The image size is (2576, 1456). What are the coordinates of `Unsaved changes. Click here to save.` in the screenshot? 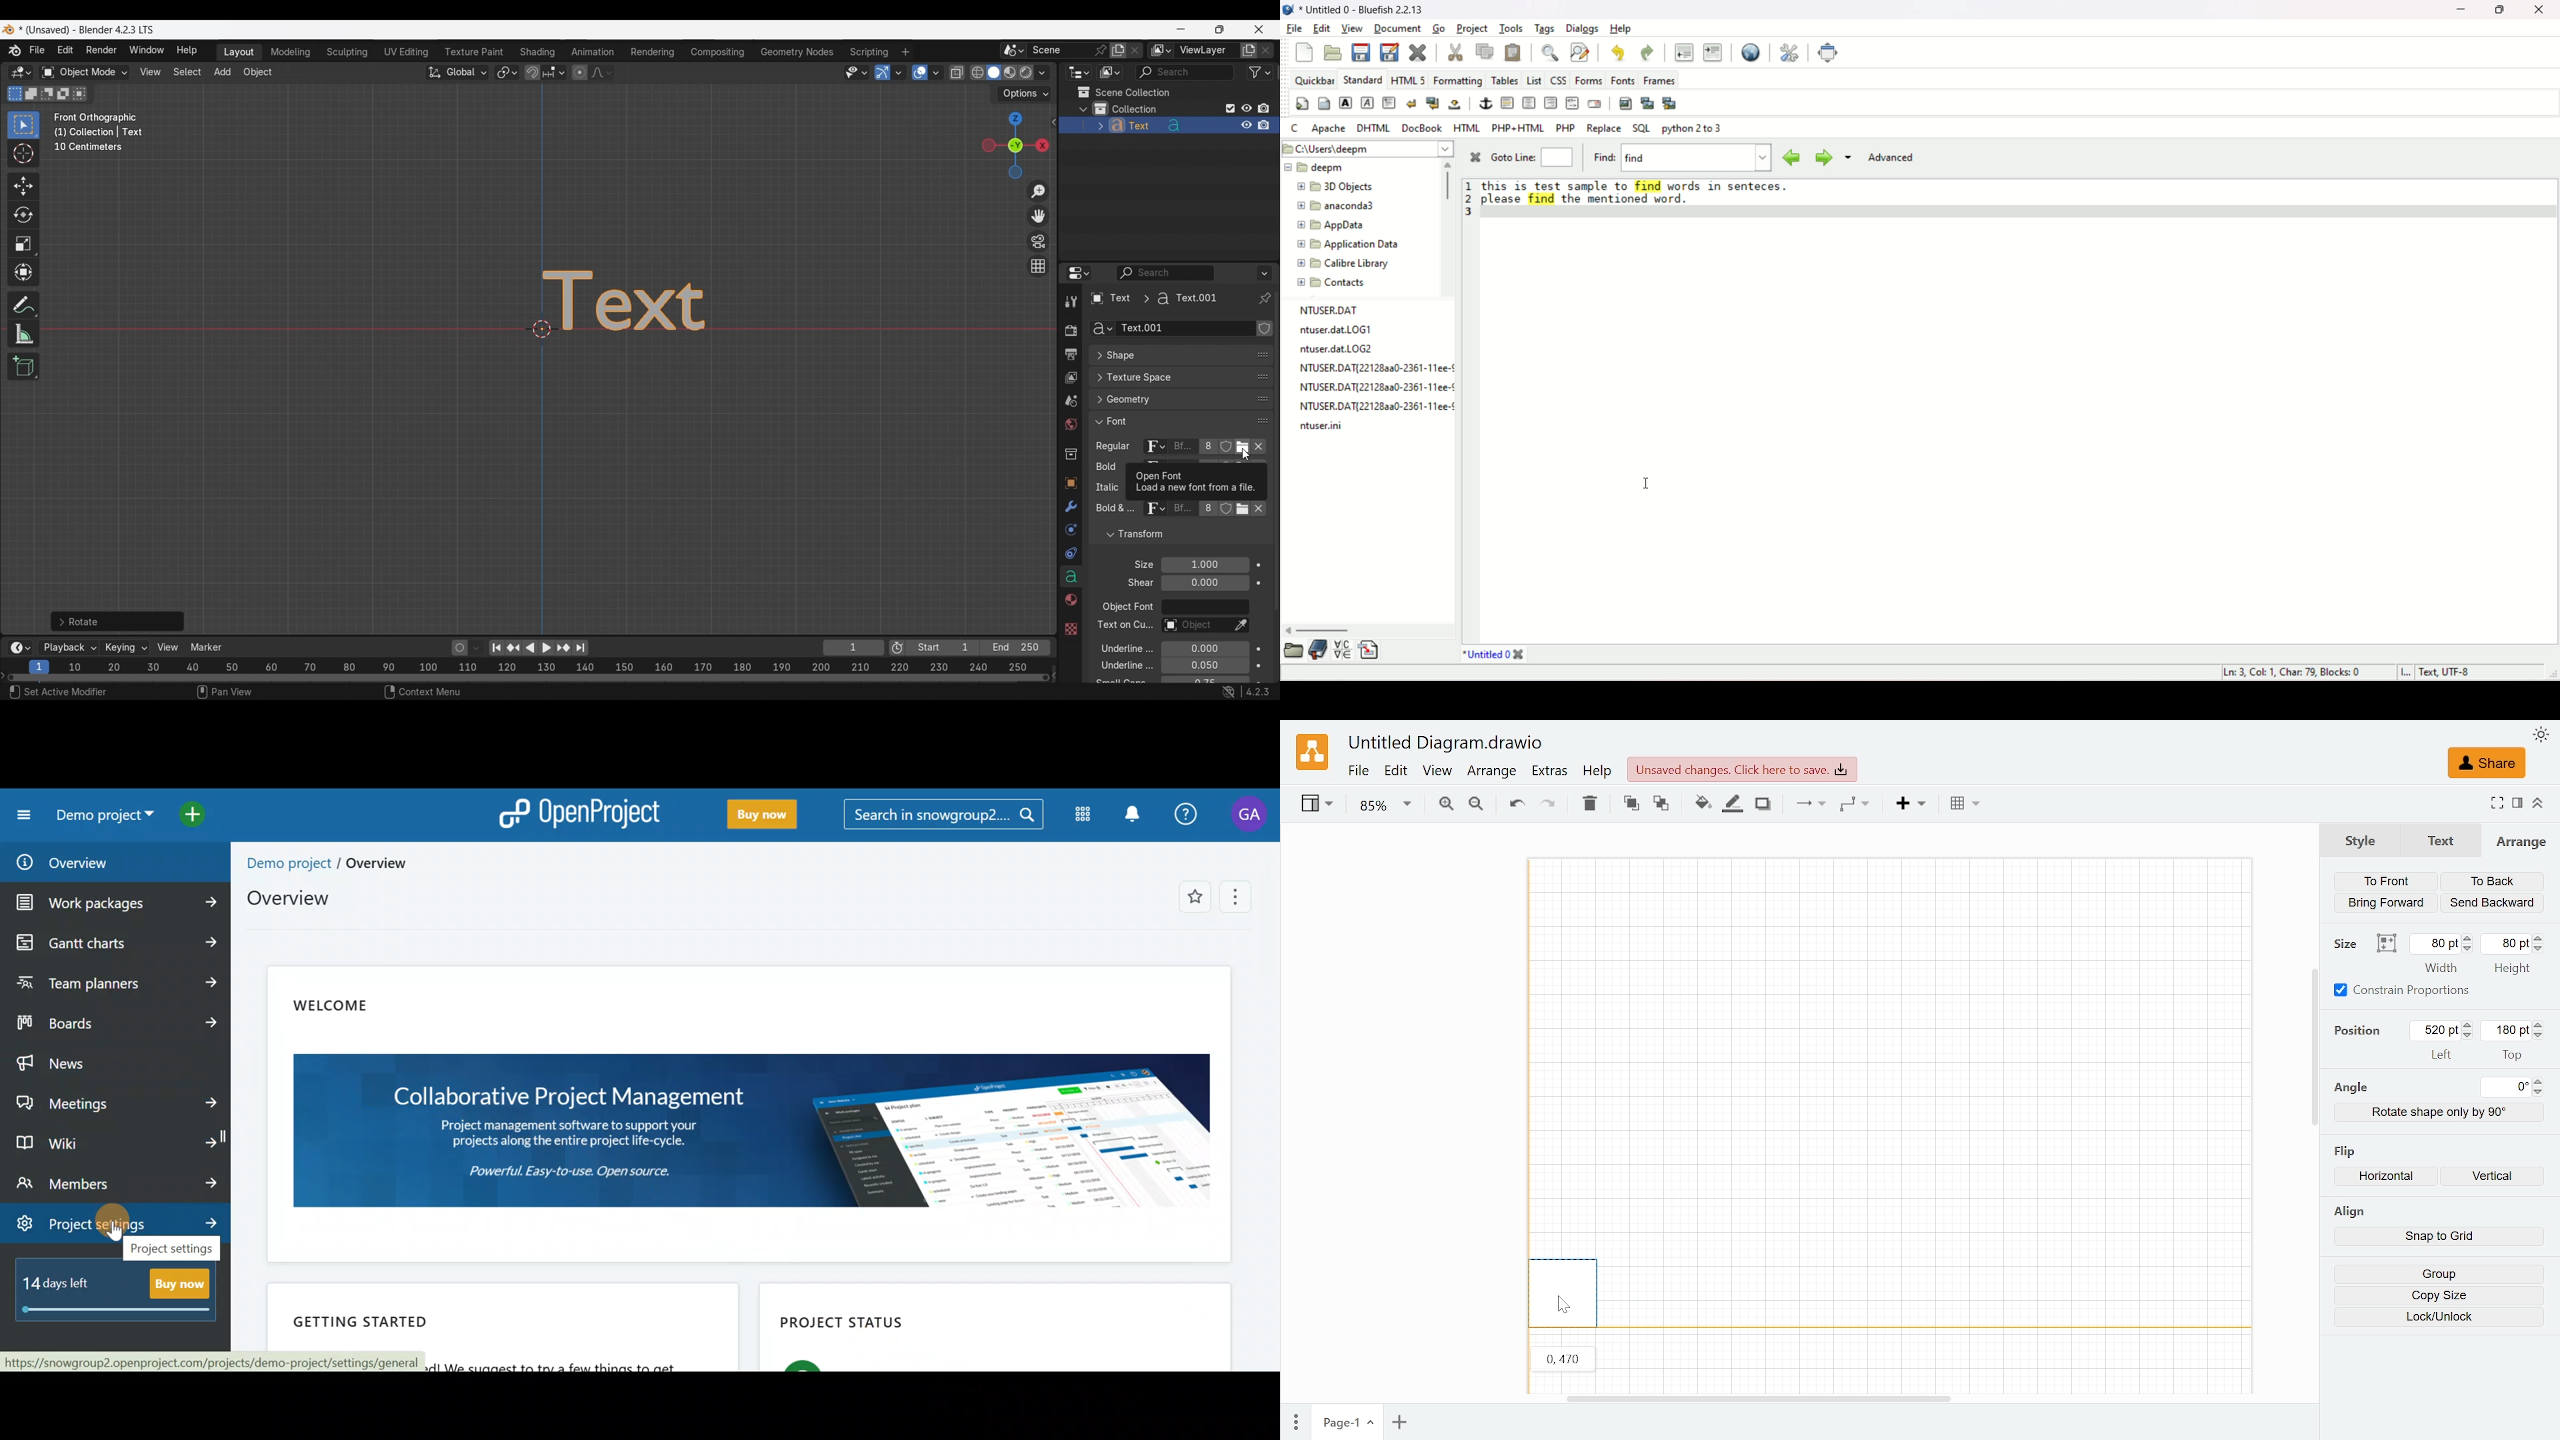 It's located at (1742, 769).